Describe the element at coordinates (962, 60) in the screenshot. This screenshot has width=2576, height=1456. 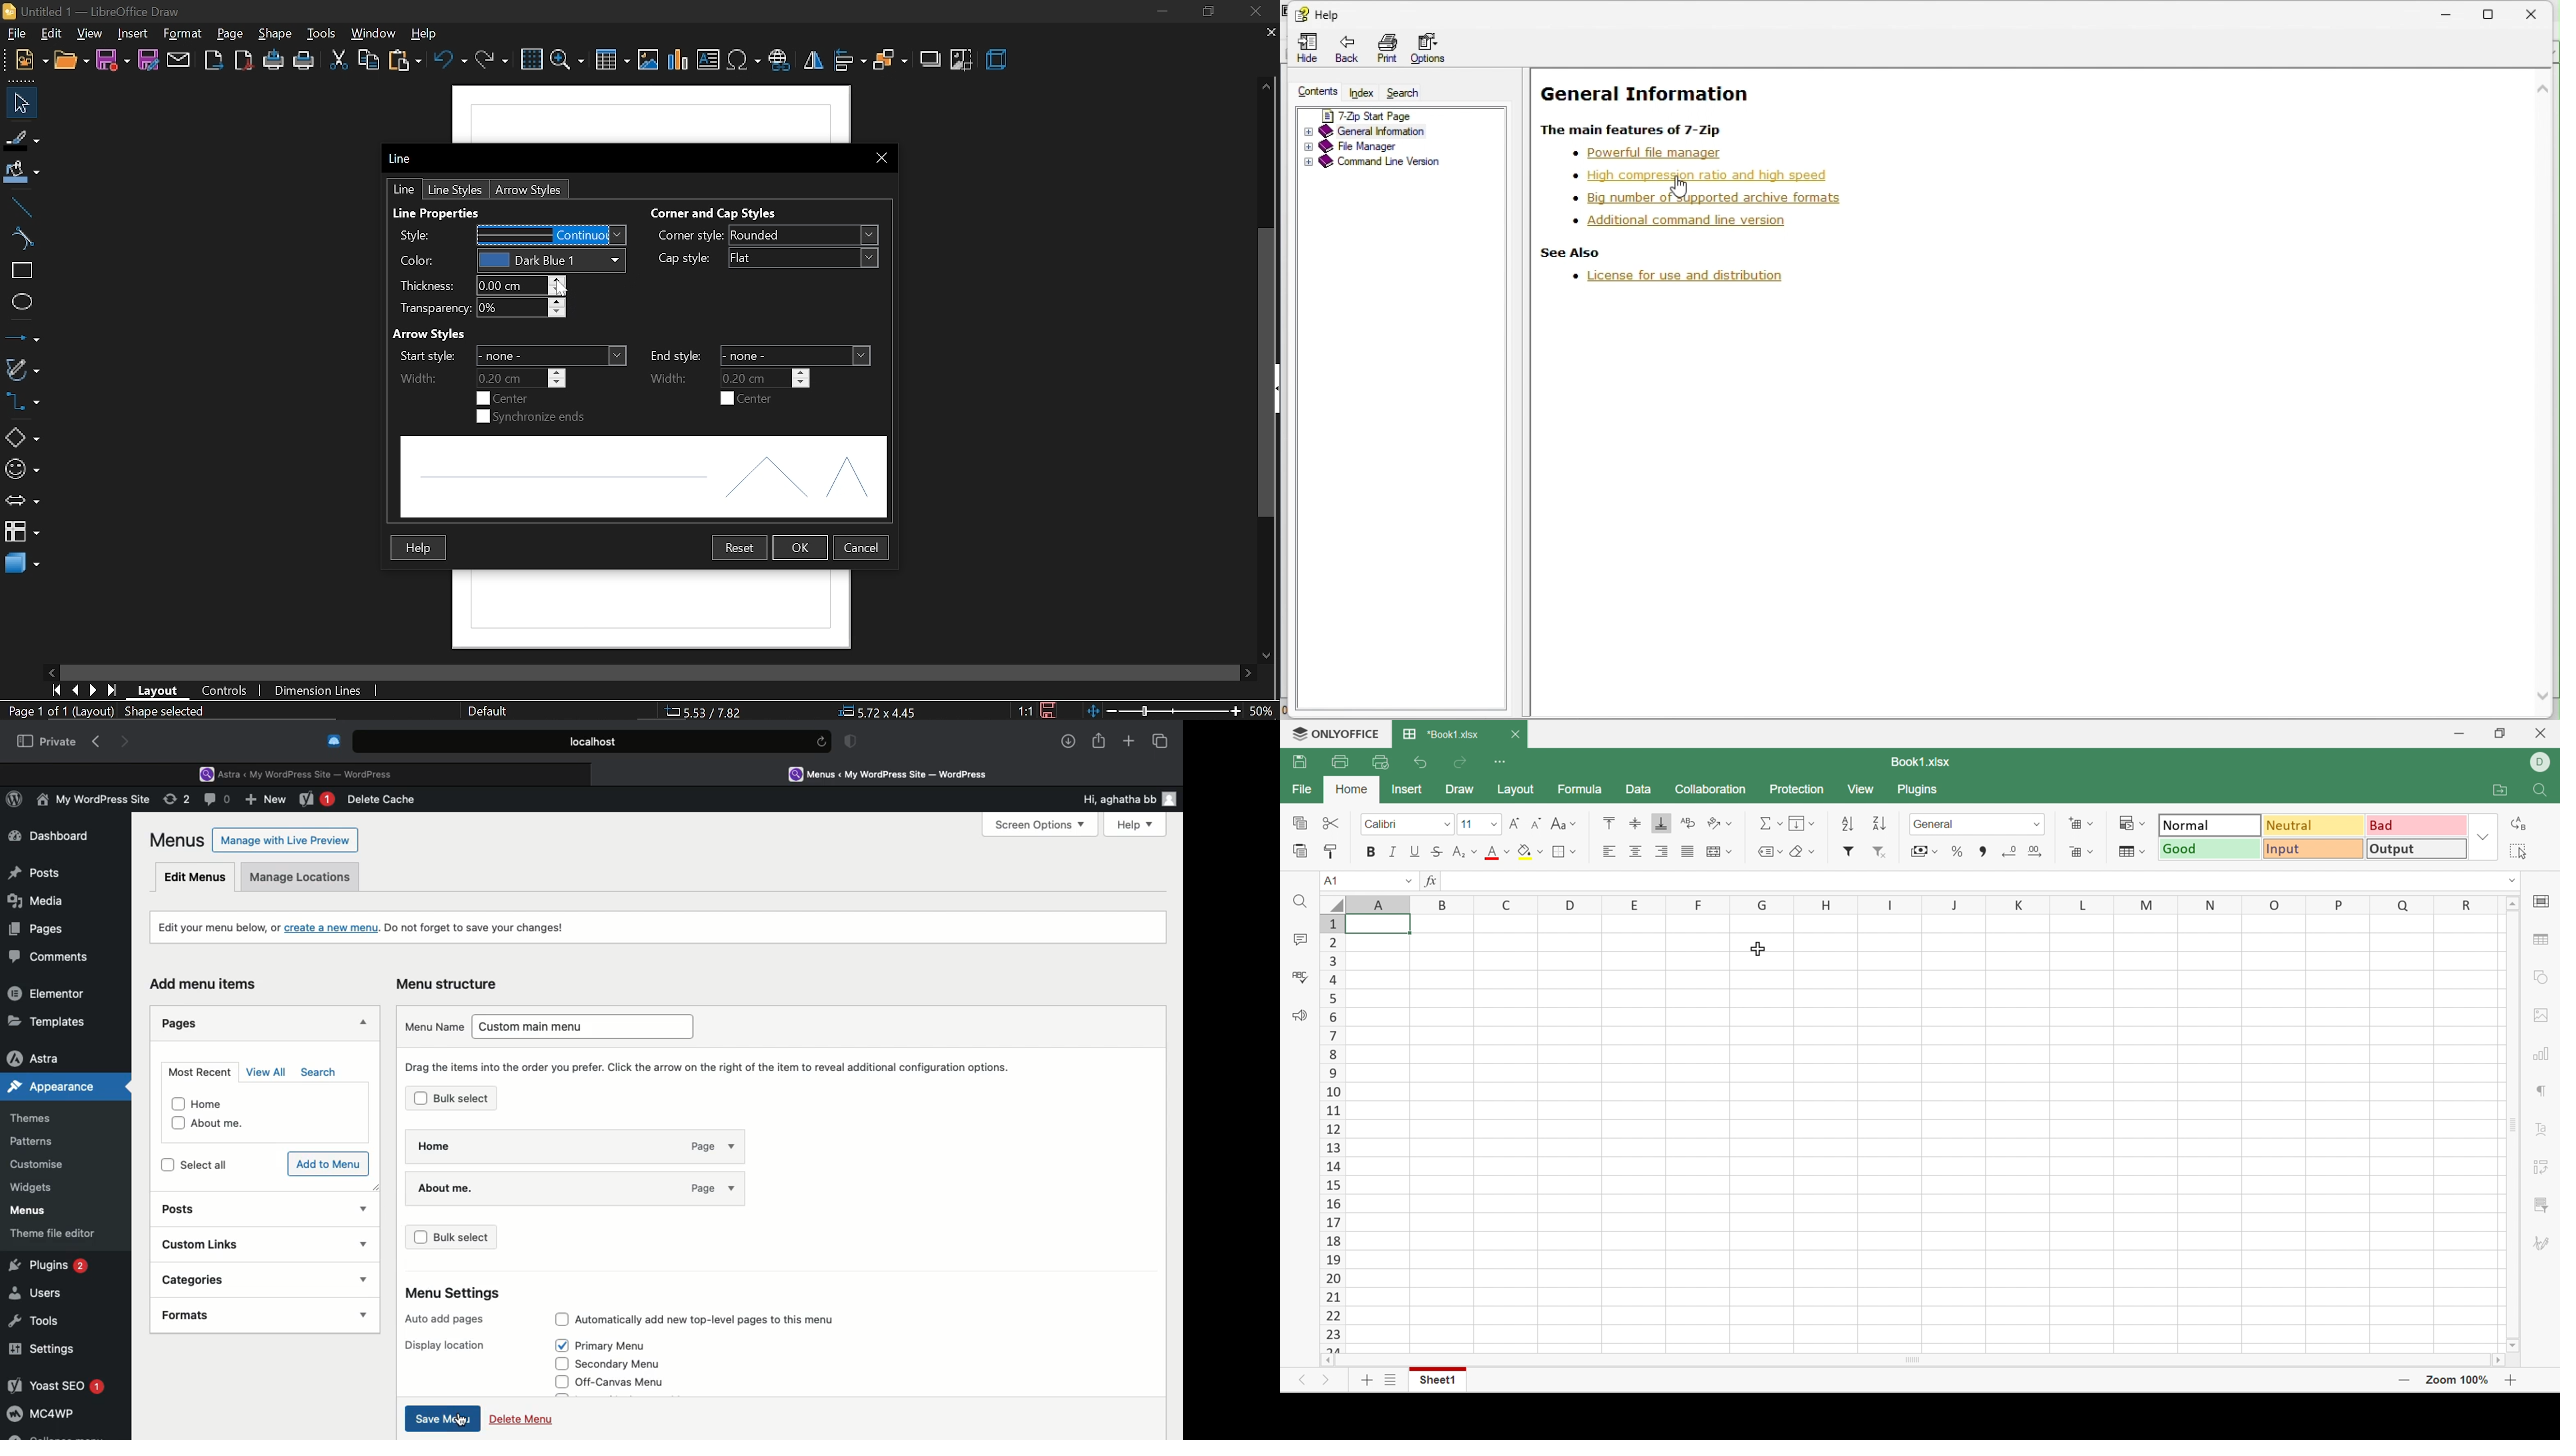
I see `crop` at that location.